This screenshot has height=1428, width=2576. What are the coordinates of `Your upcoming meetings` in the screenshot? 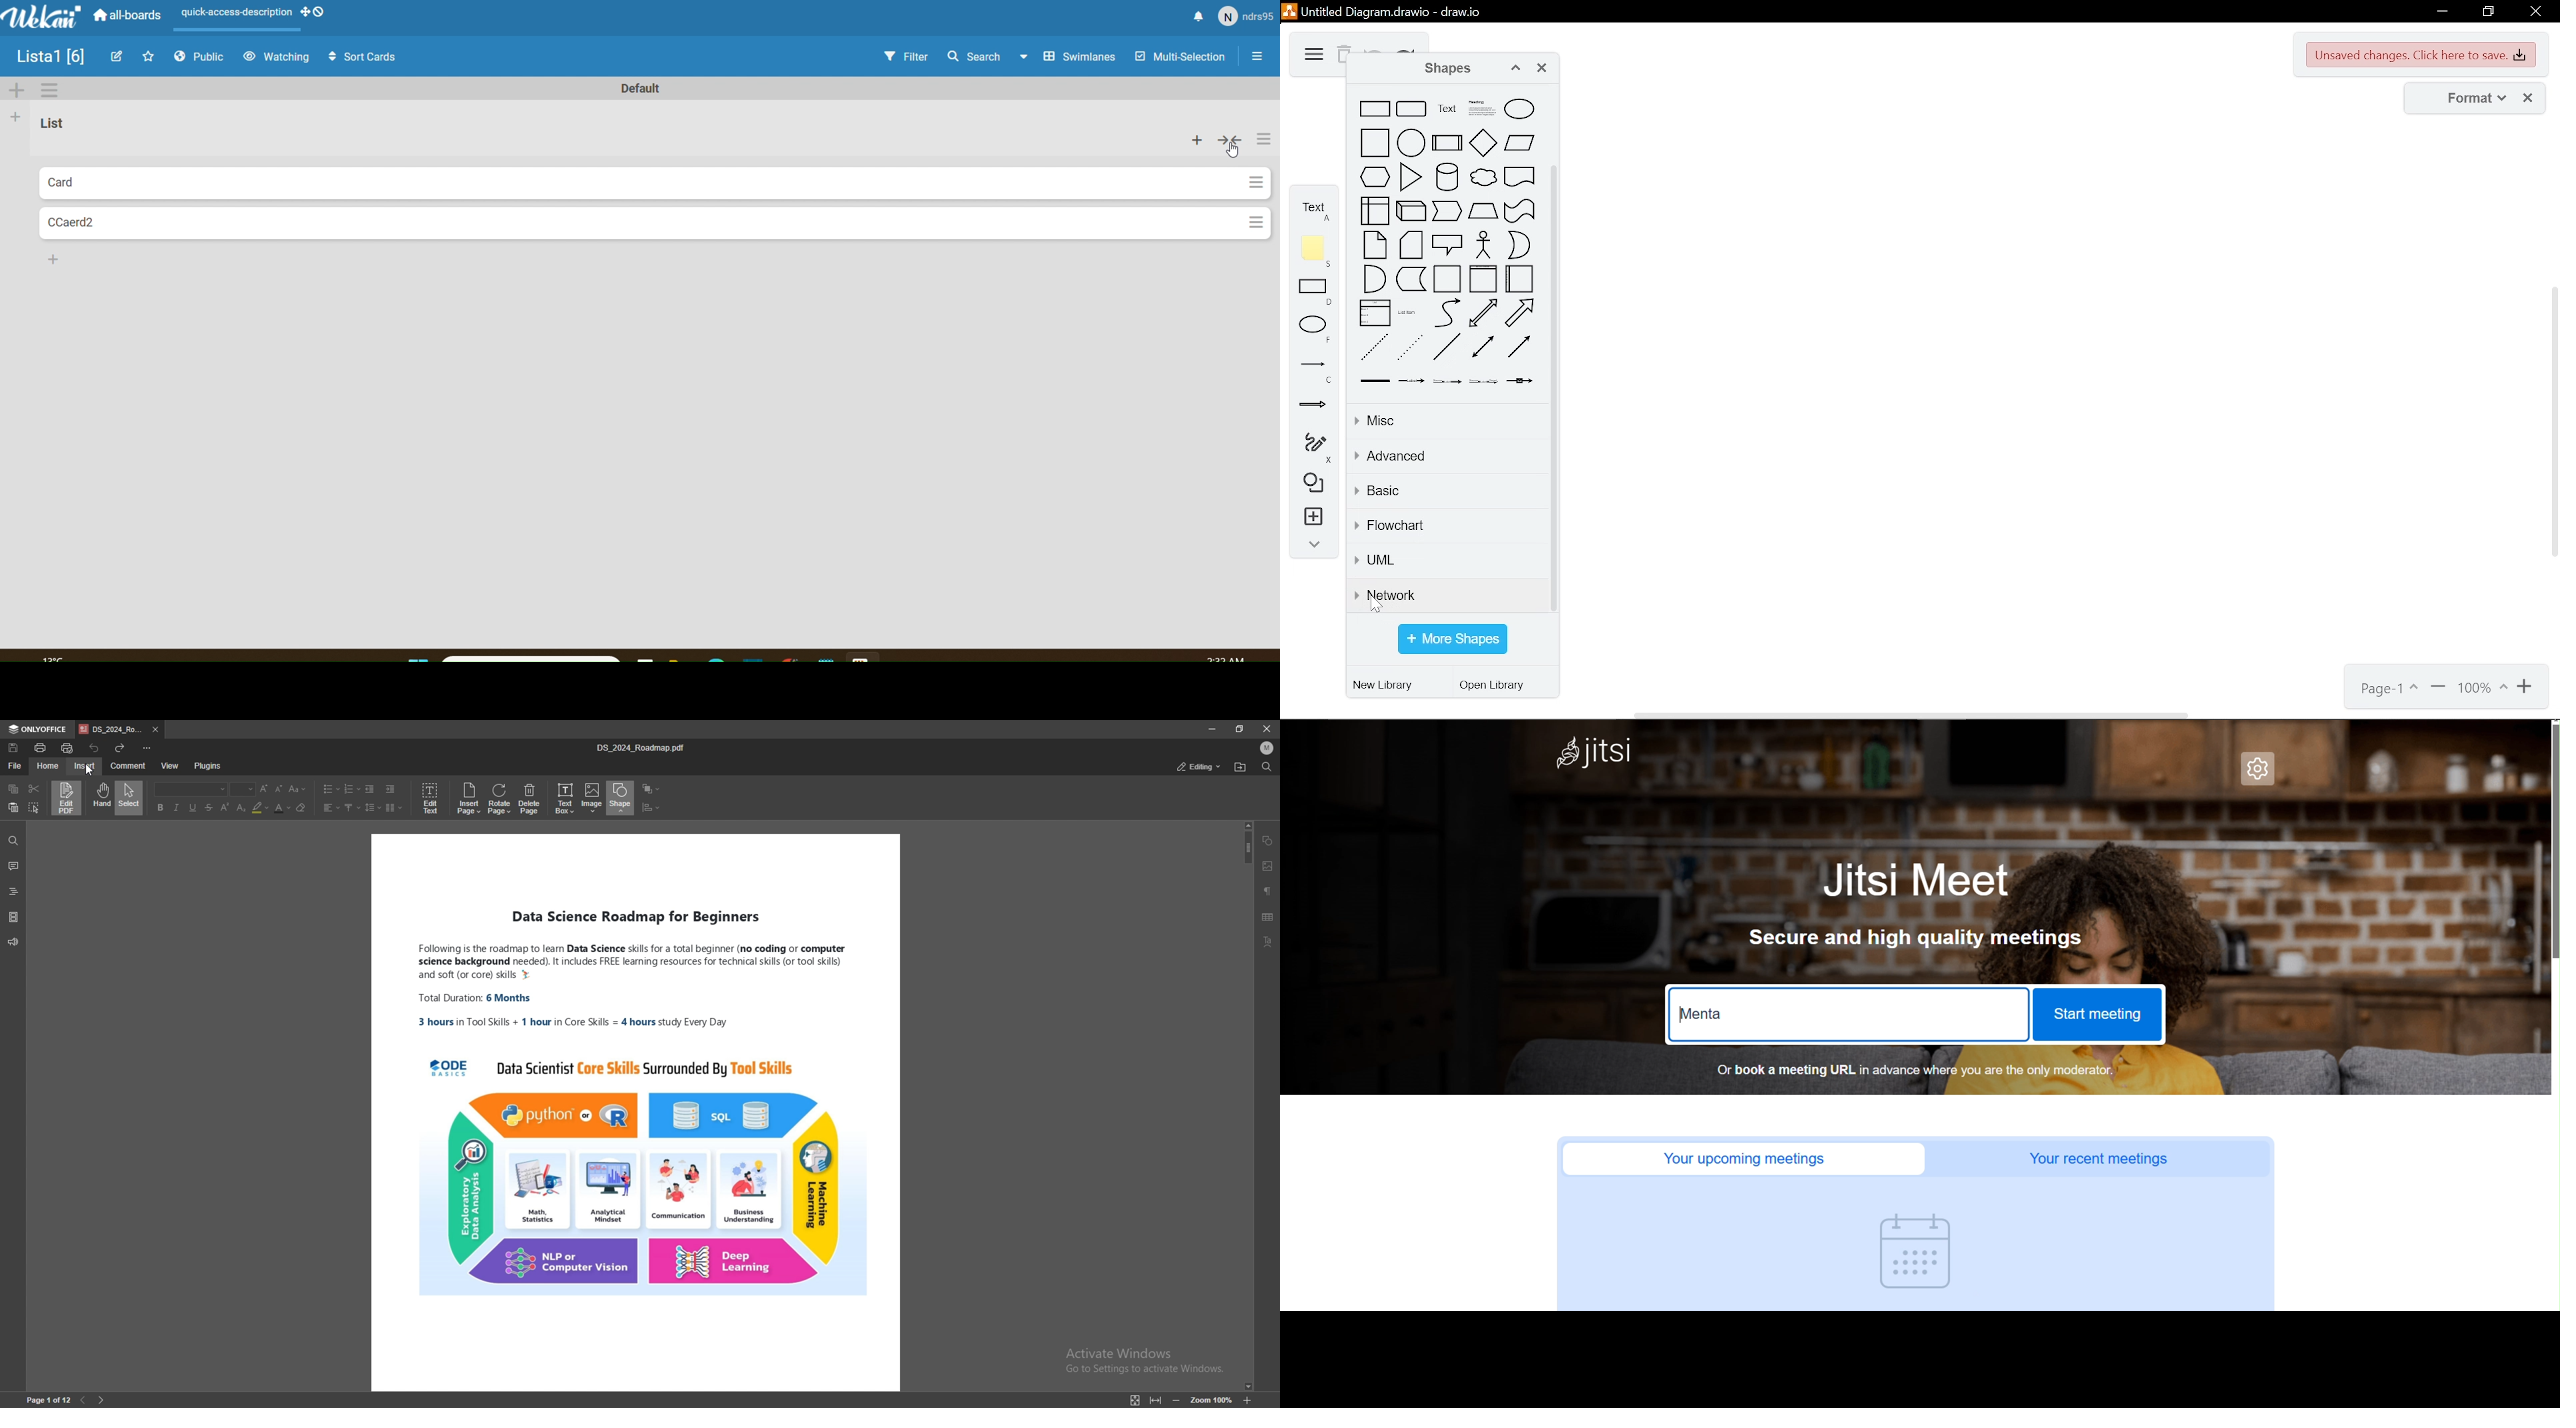 It's located at (1743, 1160).